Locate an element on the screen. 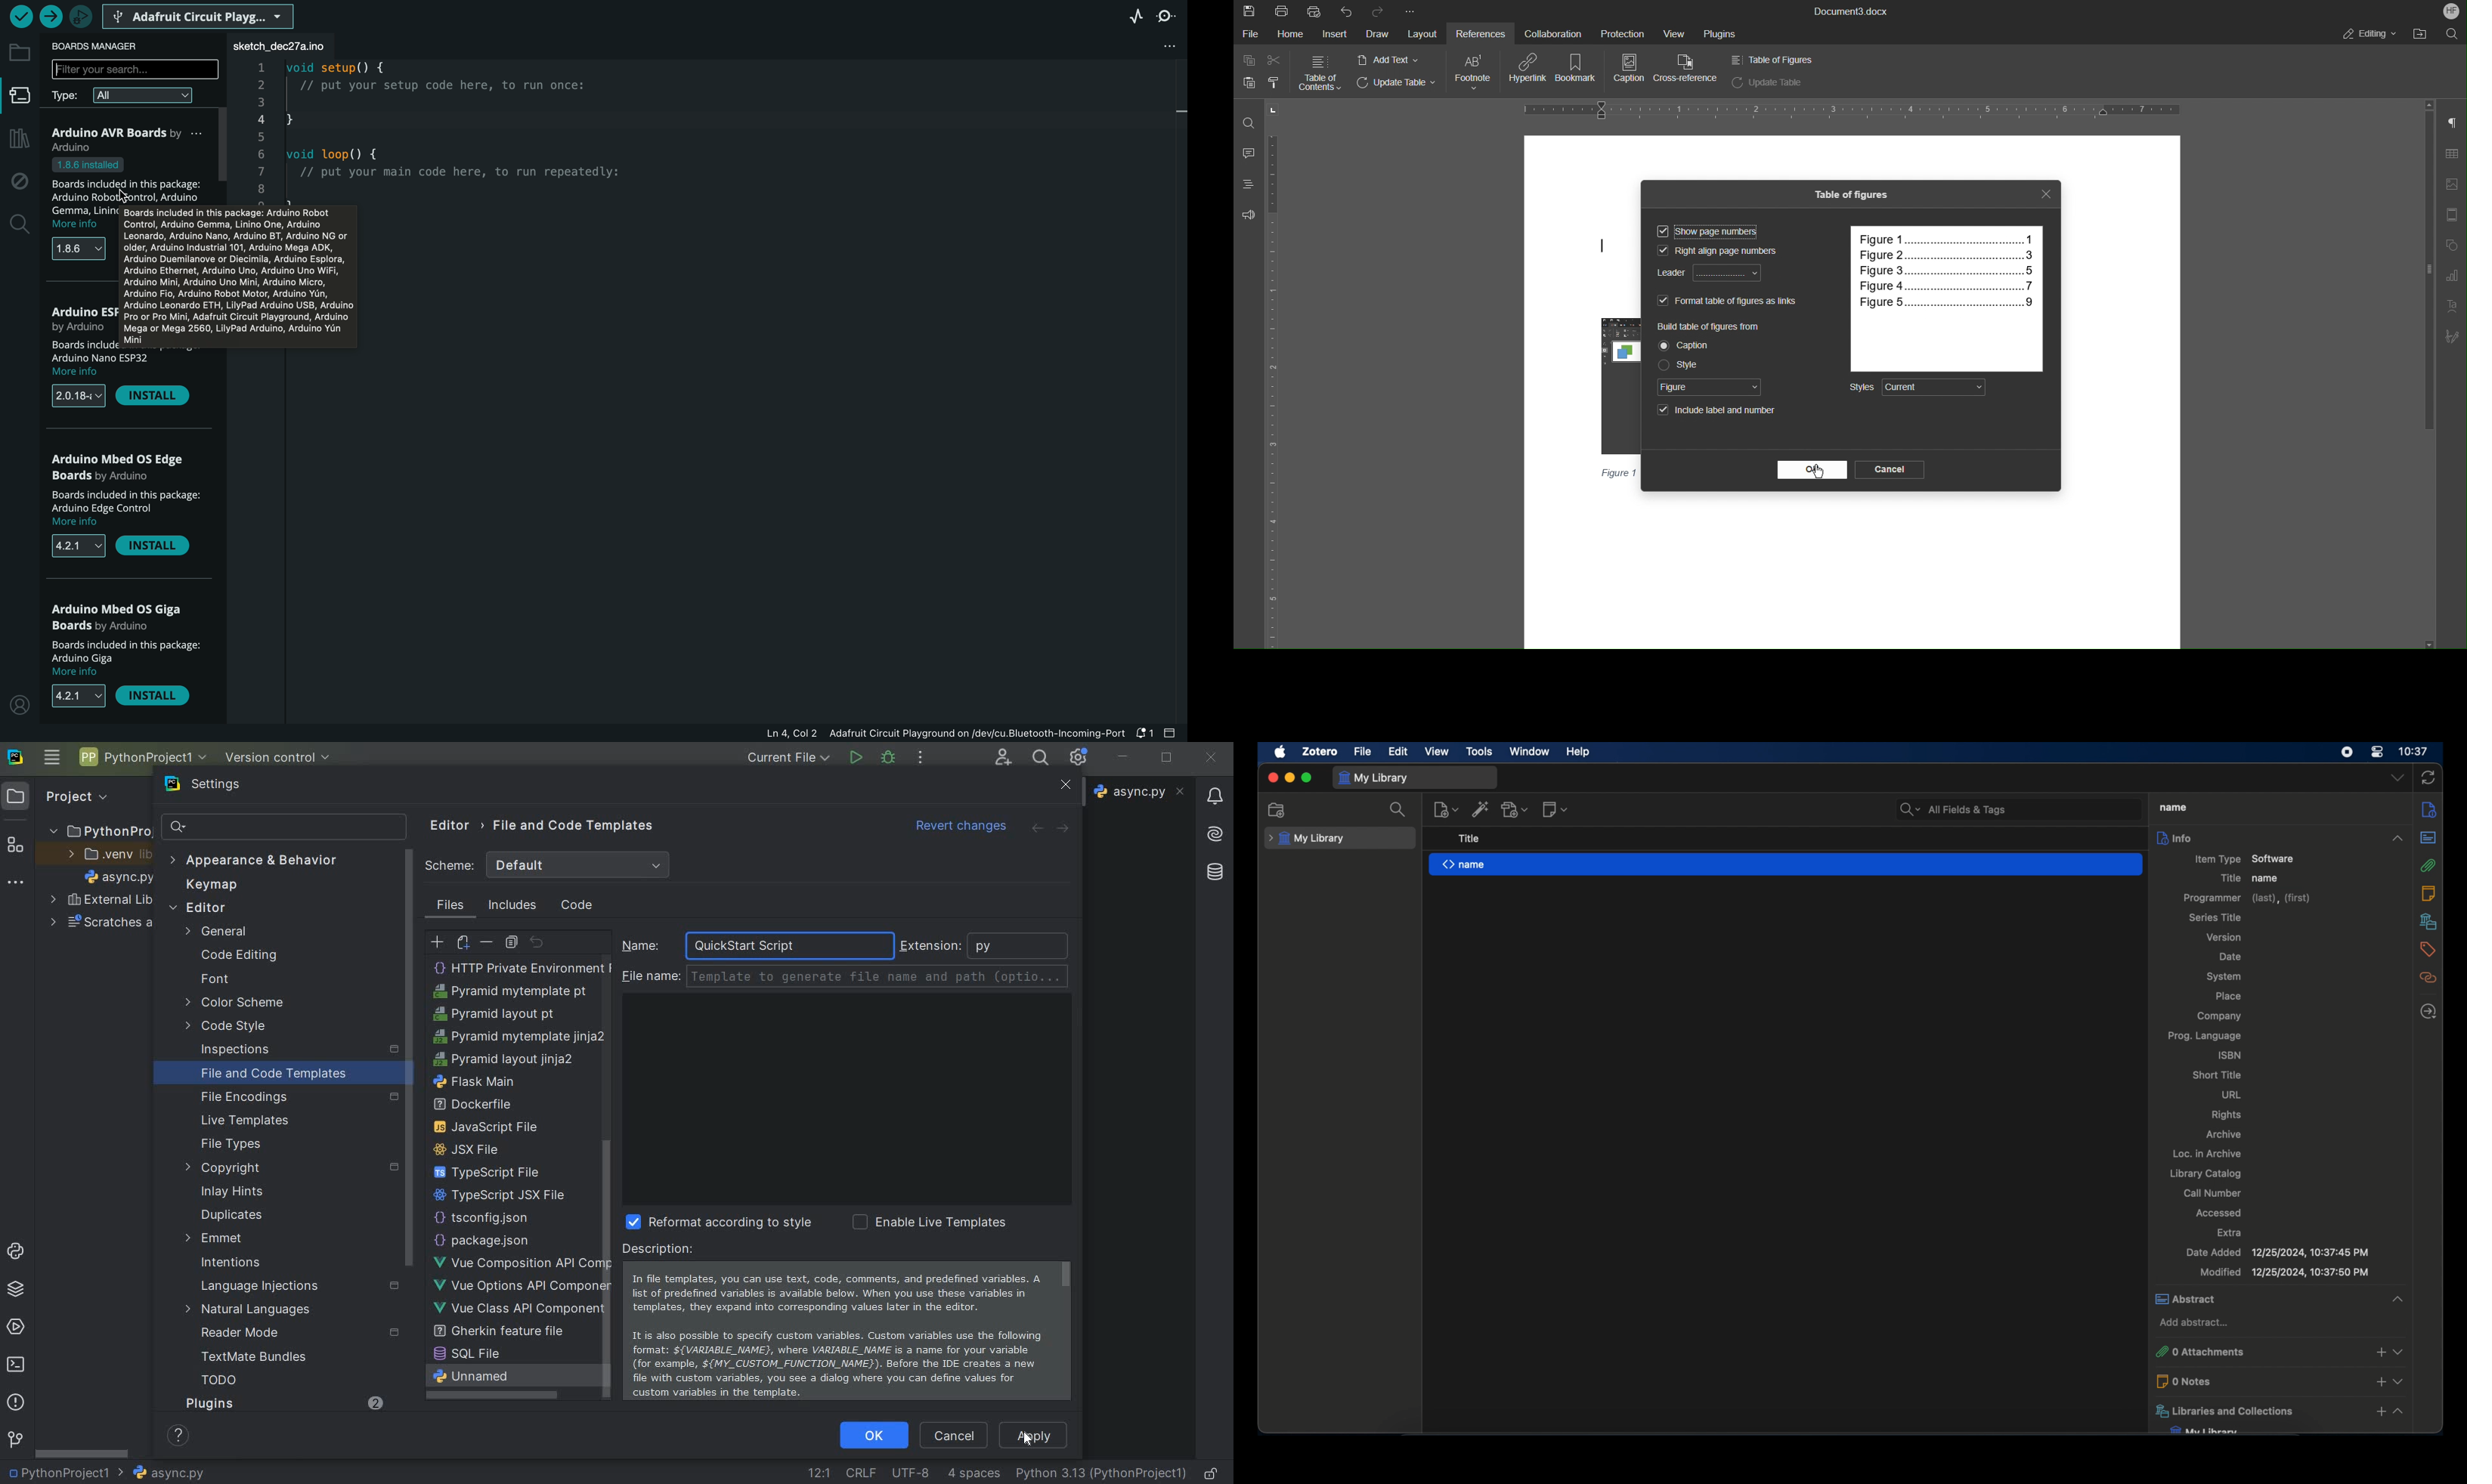 The width and height of the screenshot is (2492, 1484). Table Settings is located at coordinates (2452, 154).